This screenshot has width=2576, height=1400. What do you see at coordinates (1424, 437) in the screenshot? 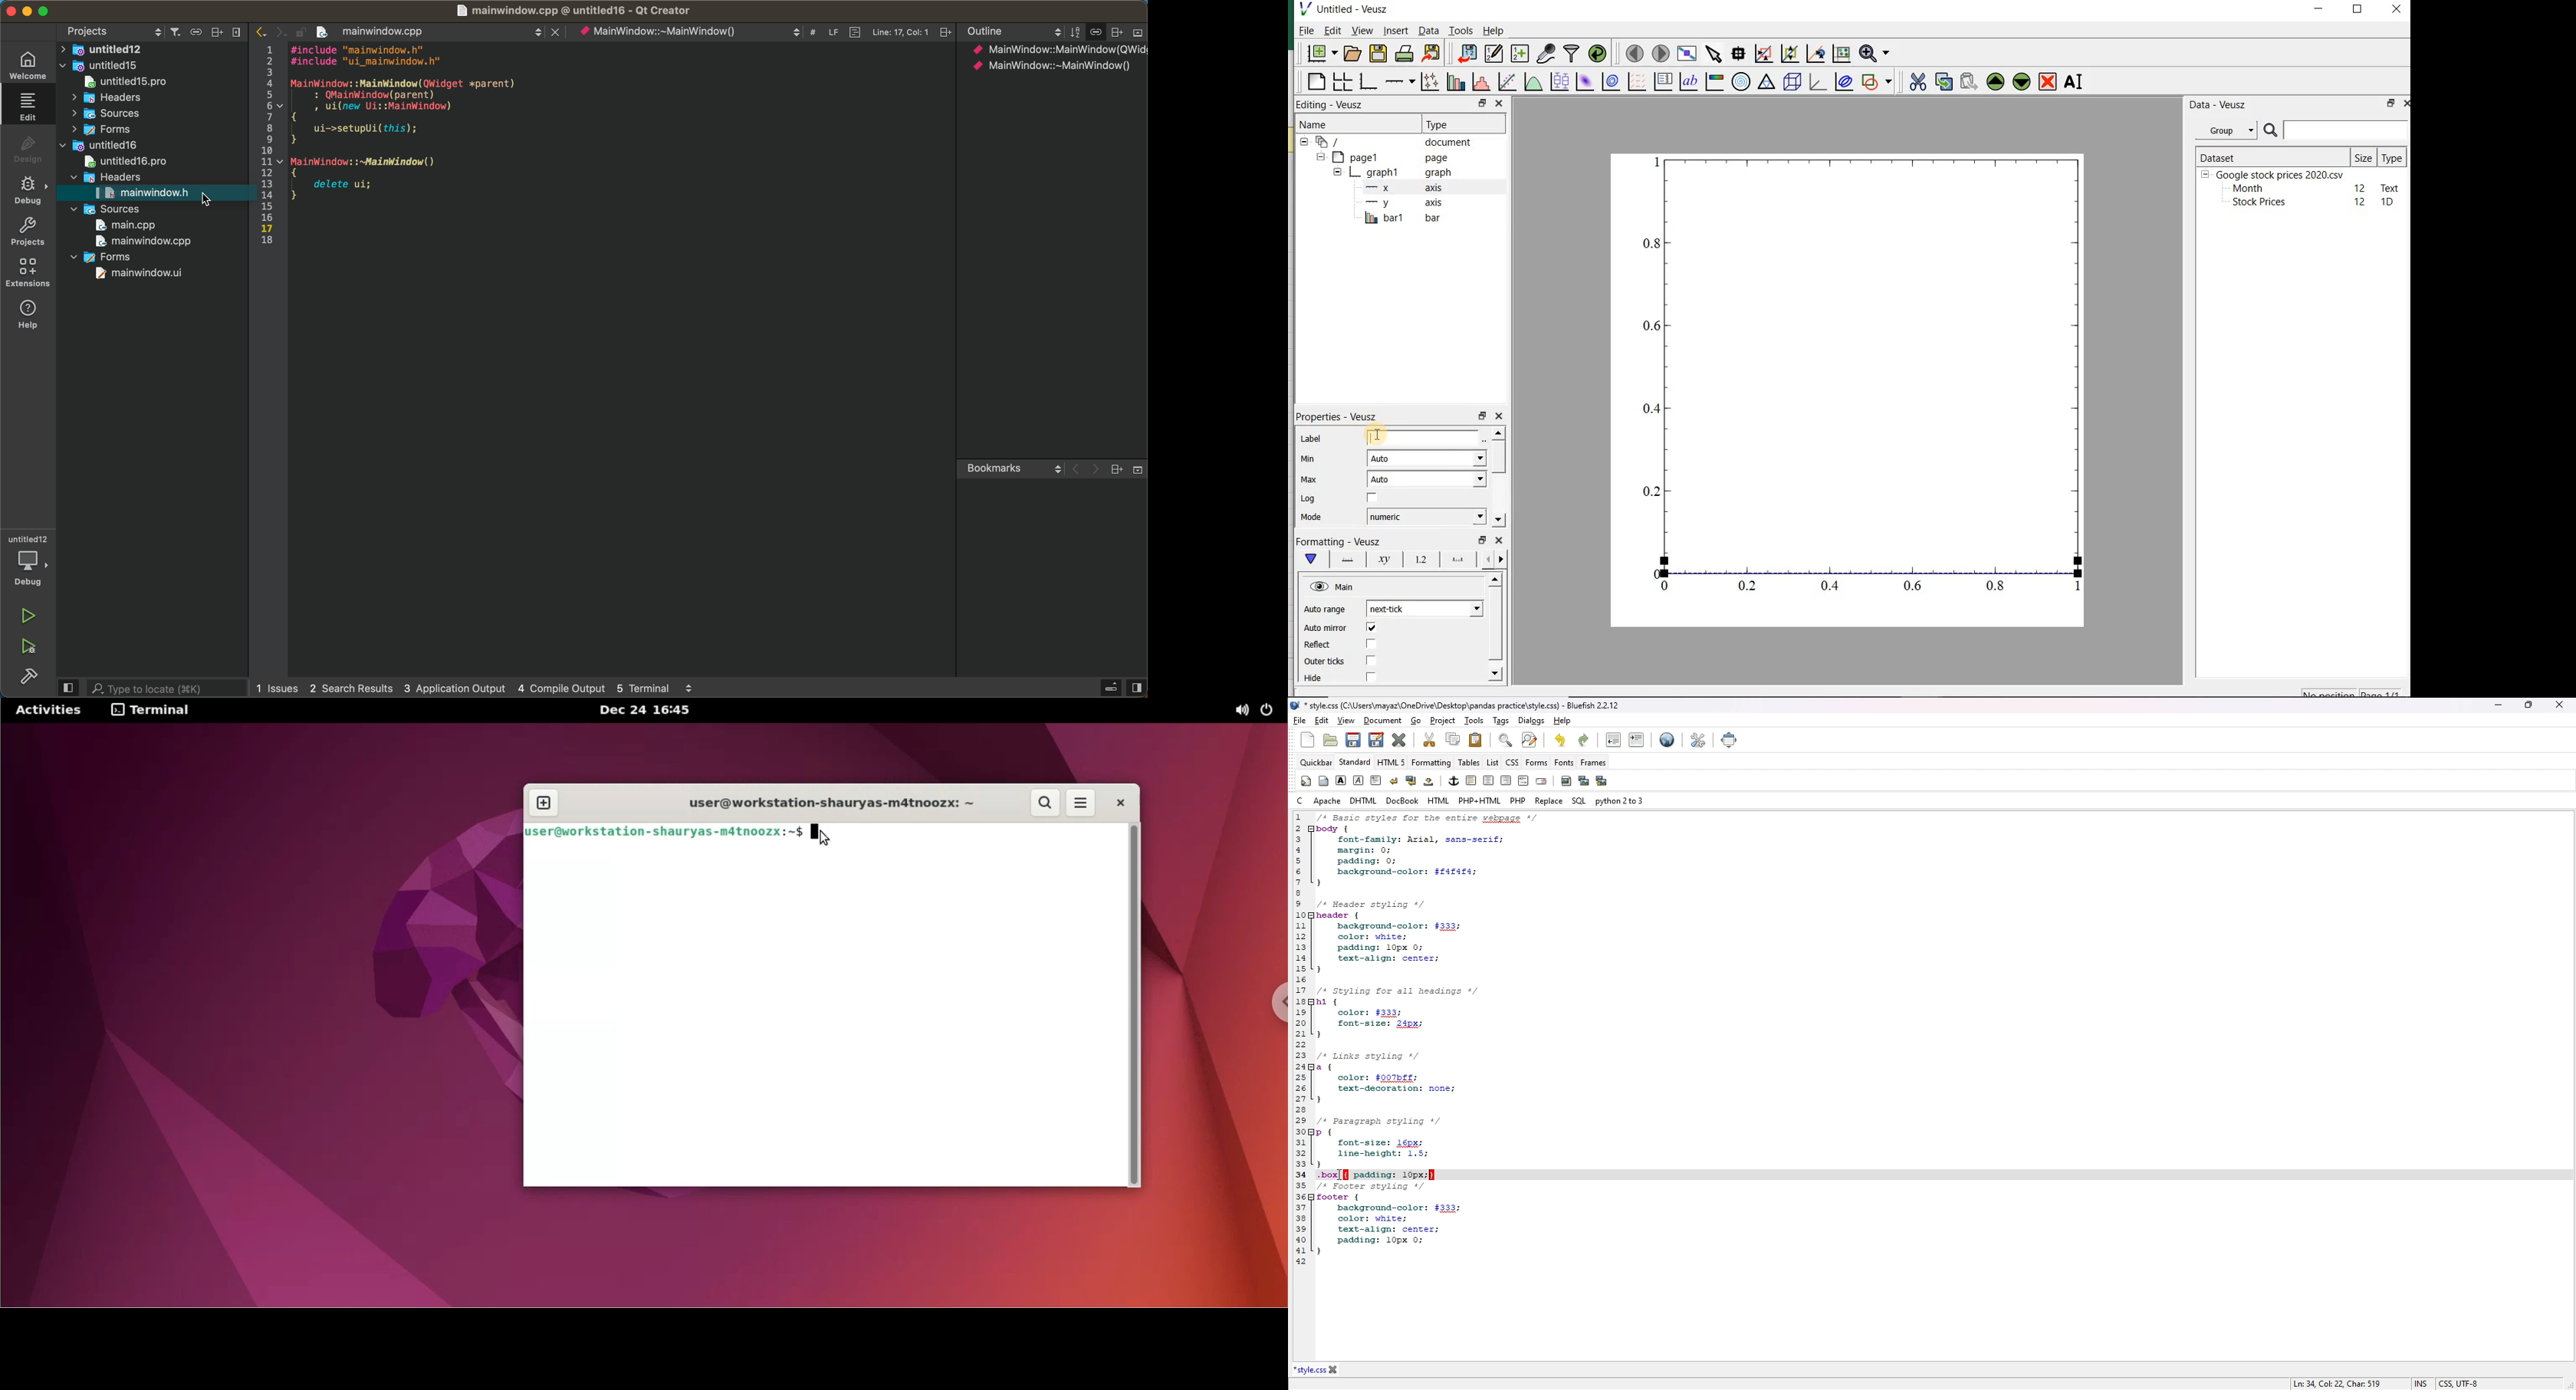
I see `input field` at bounding box center [1424, 437].